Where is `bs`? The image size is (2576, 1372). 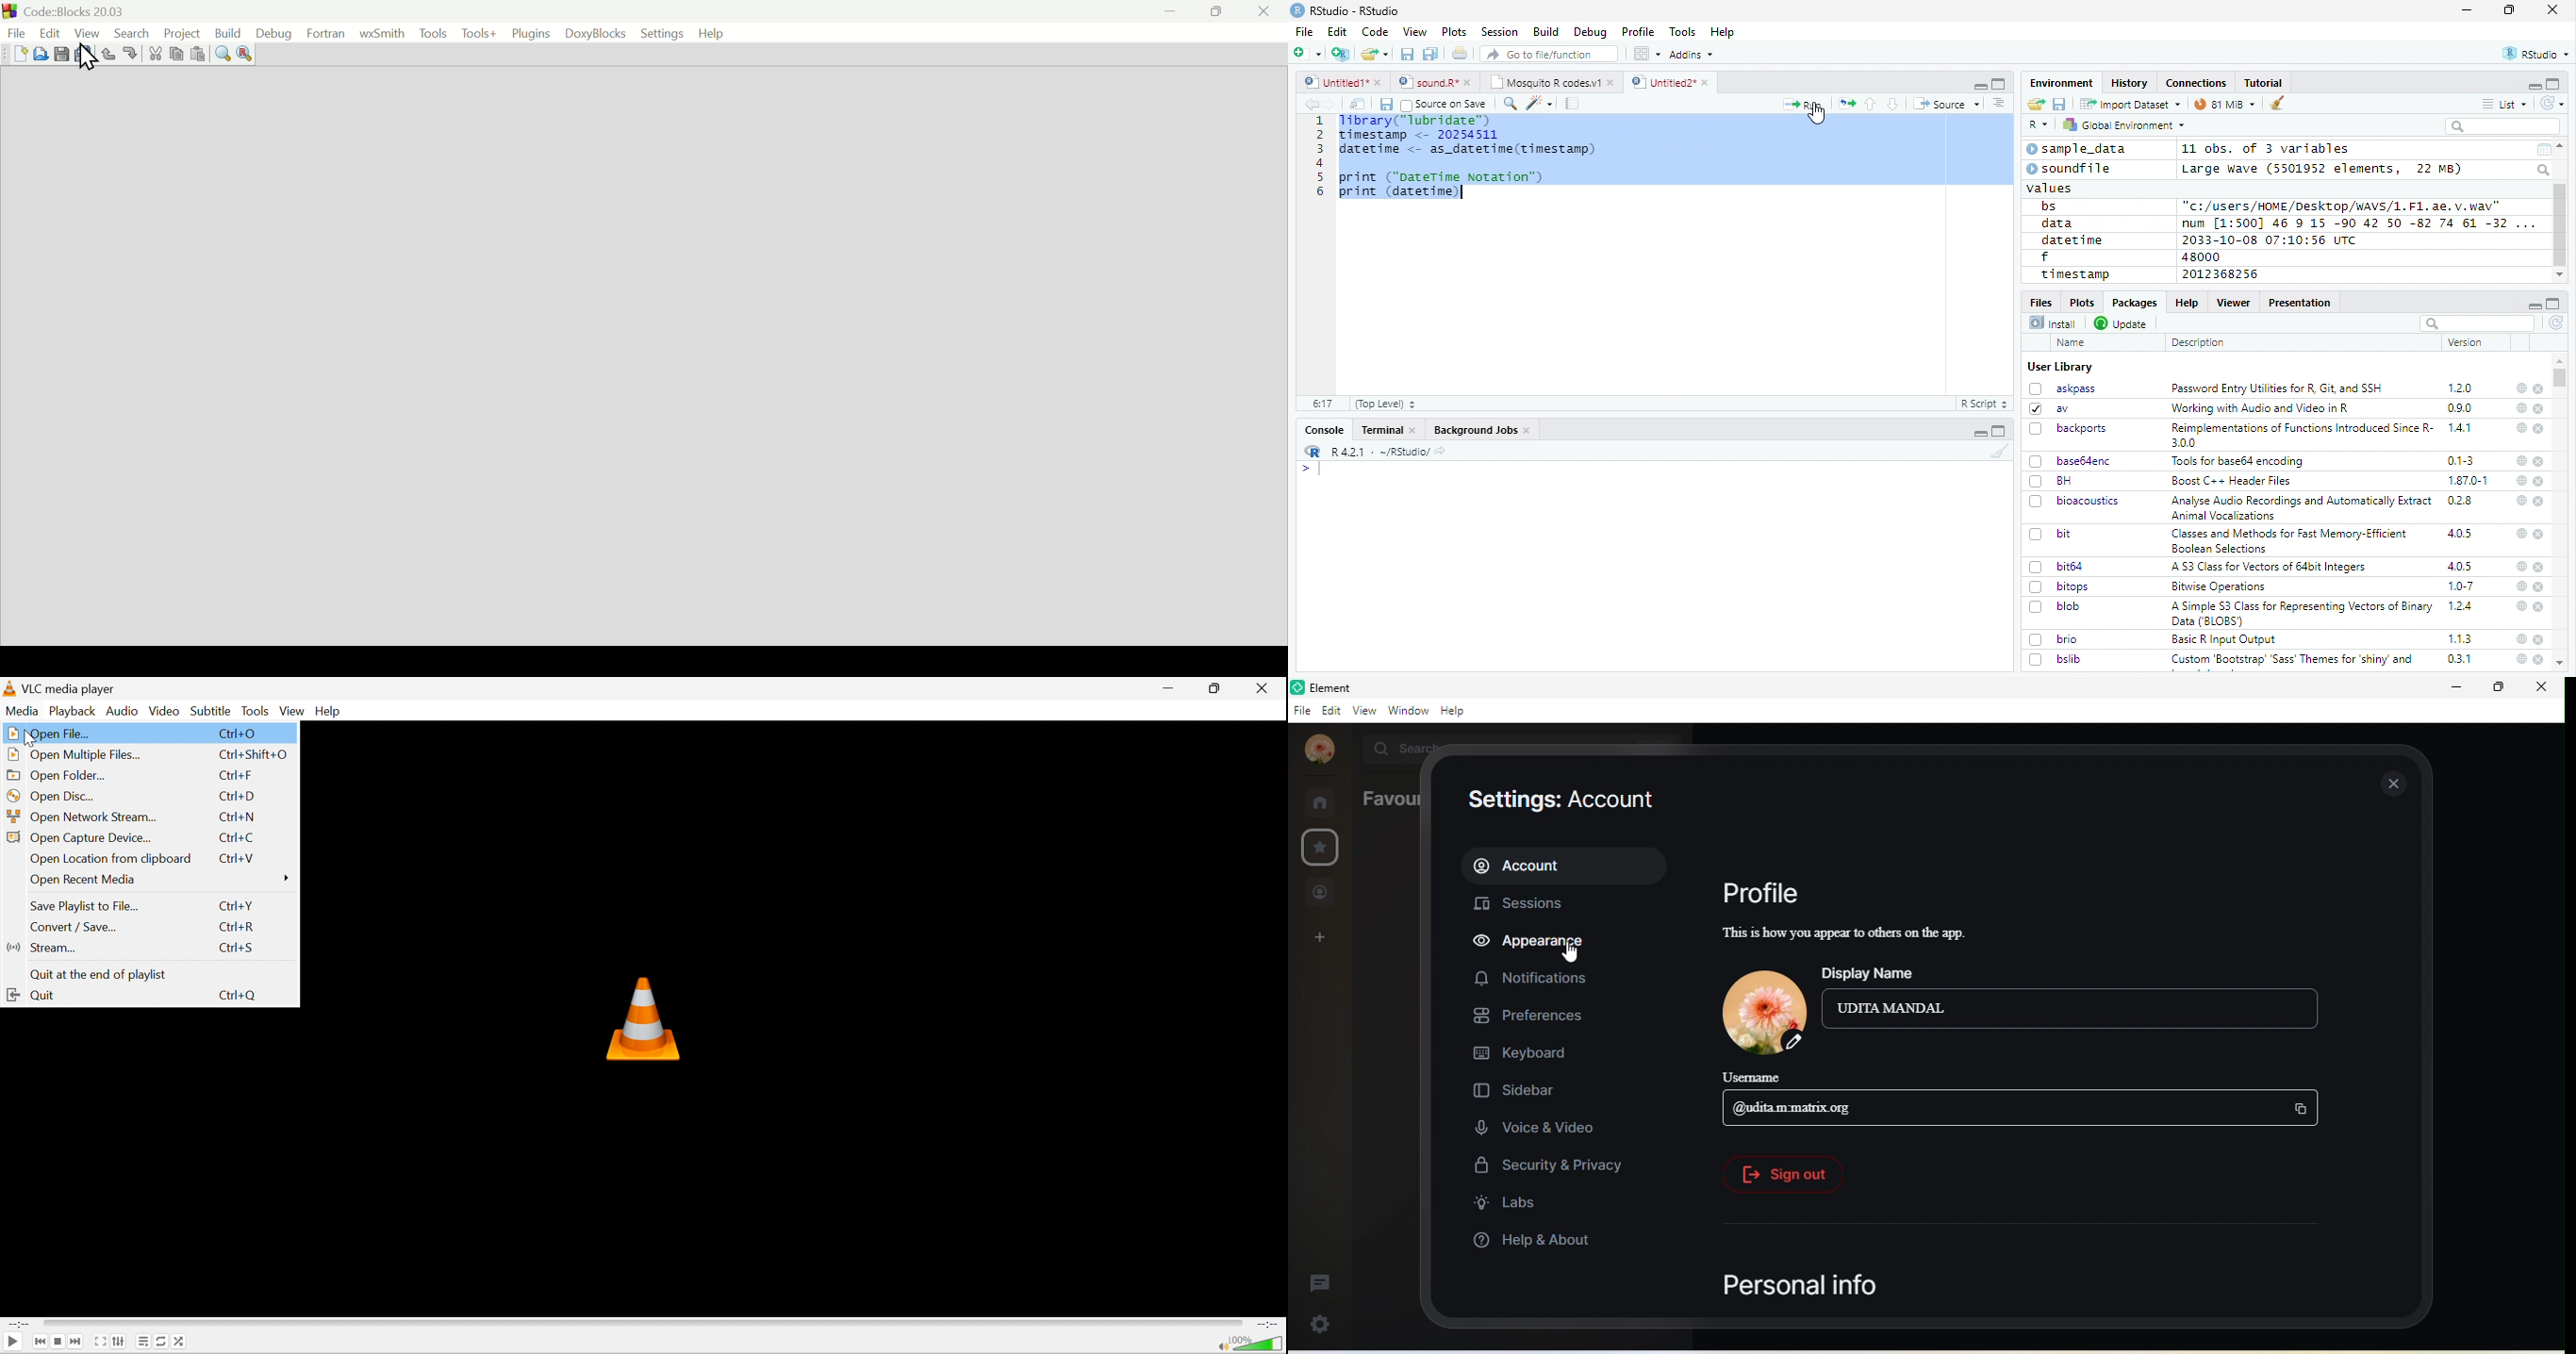
bs is located at coordinates (2049, 206).